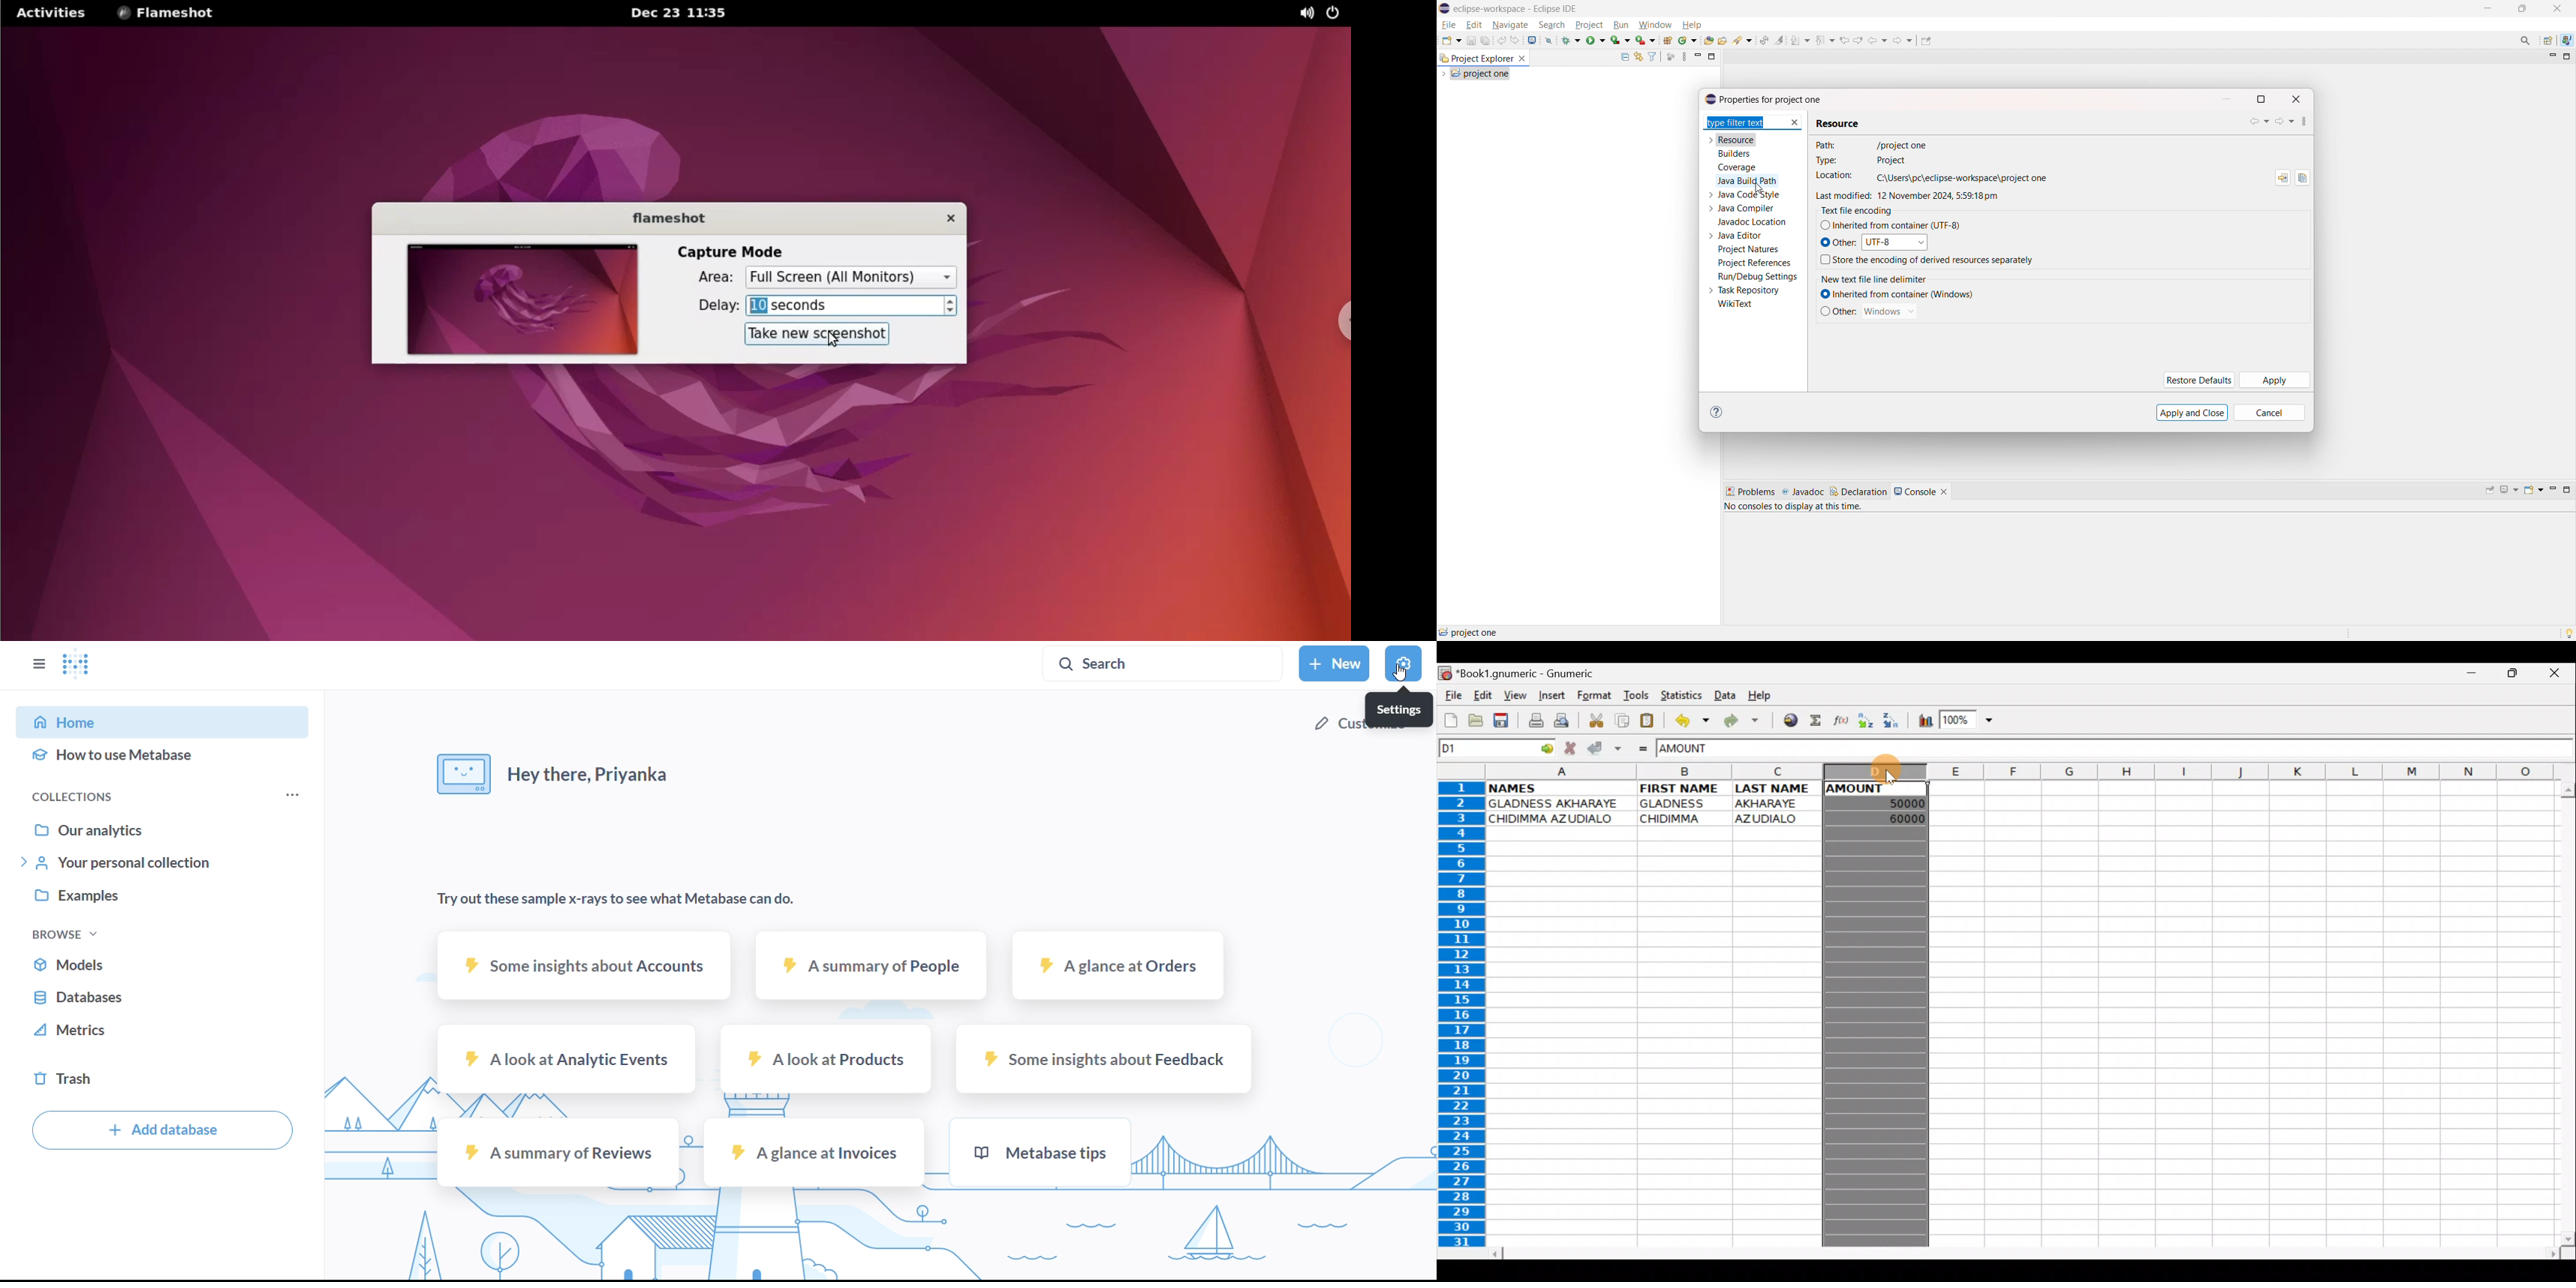 The width and height of the screenshot is (2576, 1288). Describe the element at coordinates (1161, 662) in the screenshot. I see `search` at that location.